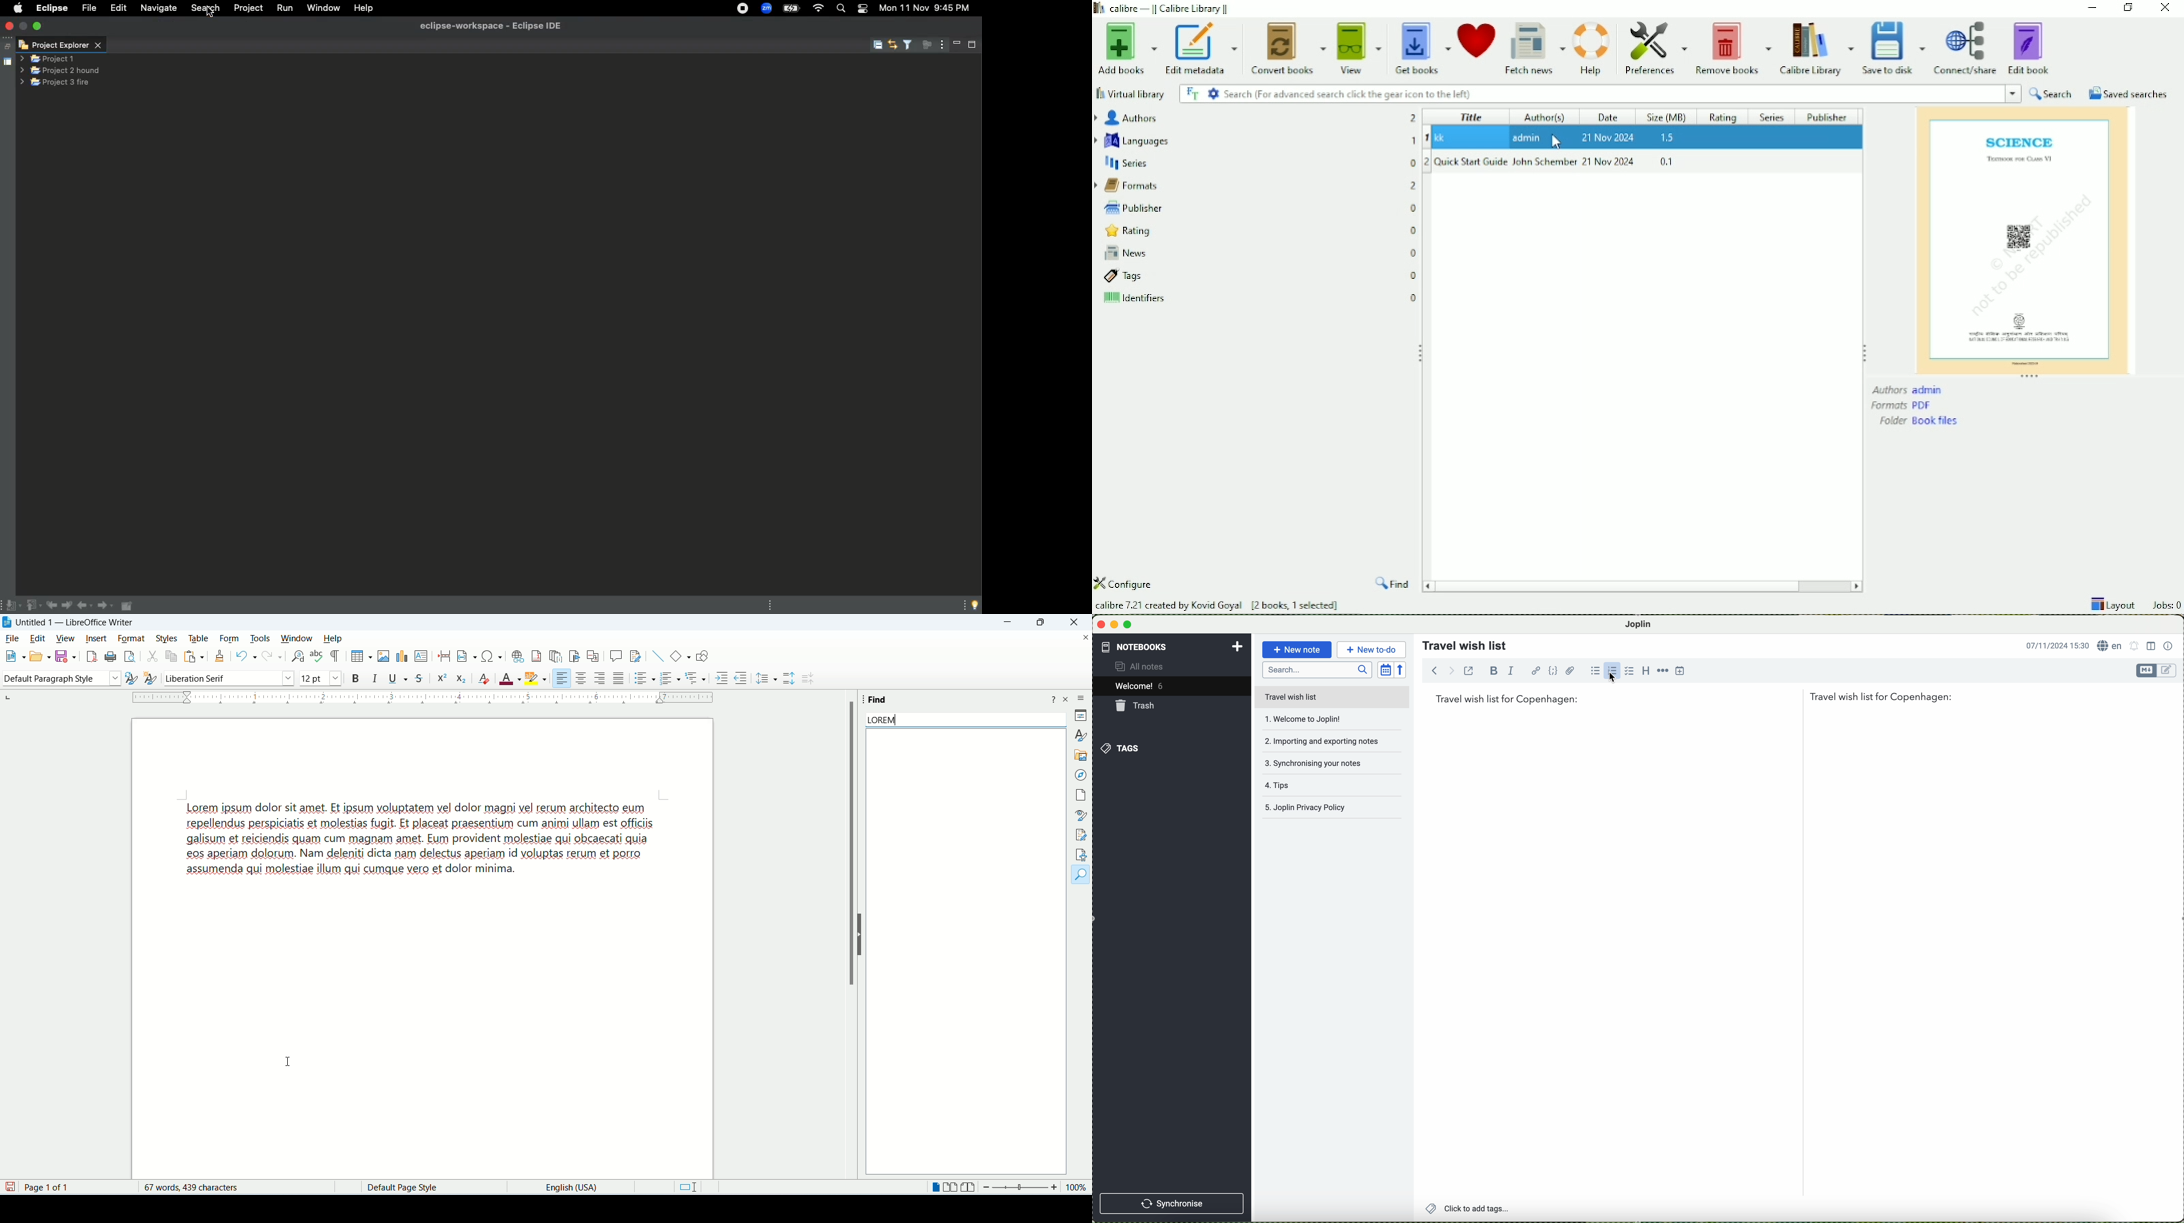 This screenshot has height=1232, width=2184. I want to click on language, so click(2110, 646).